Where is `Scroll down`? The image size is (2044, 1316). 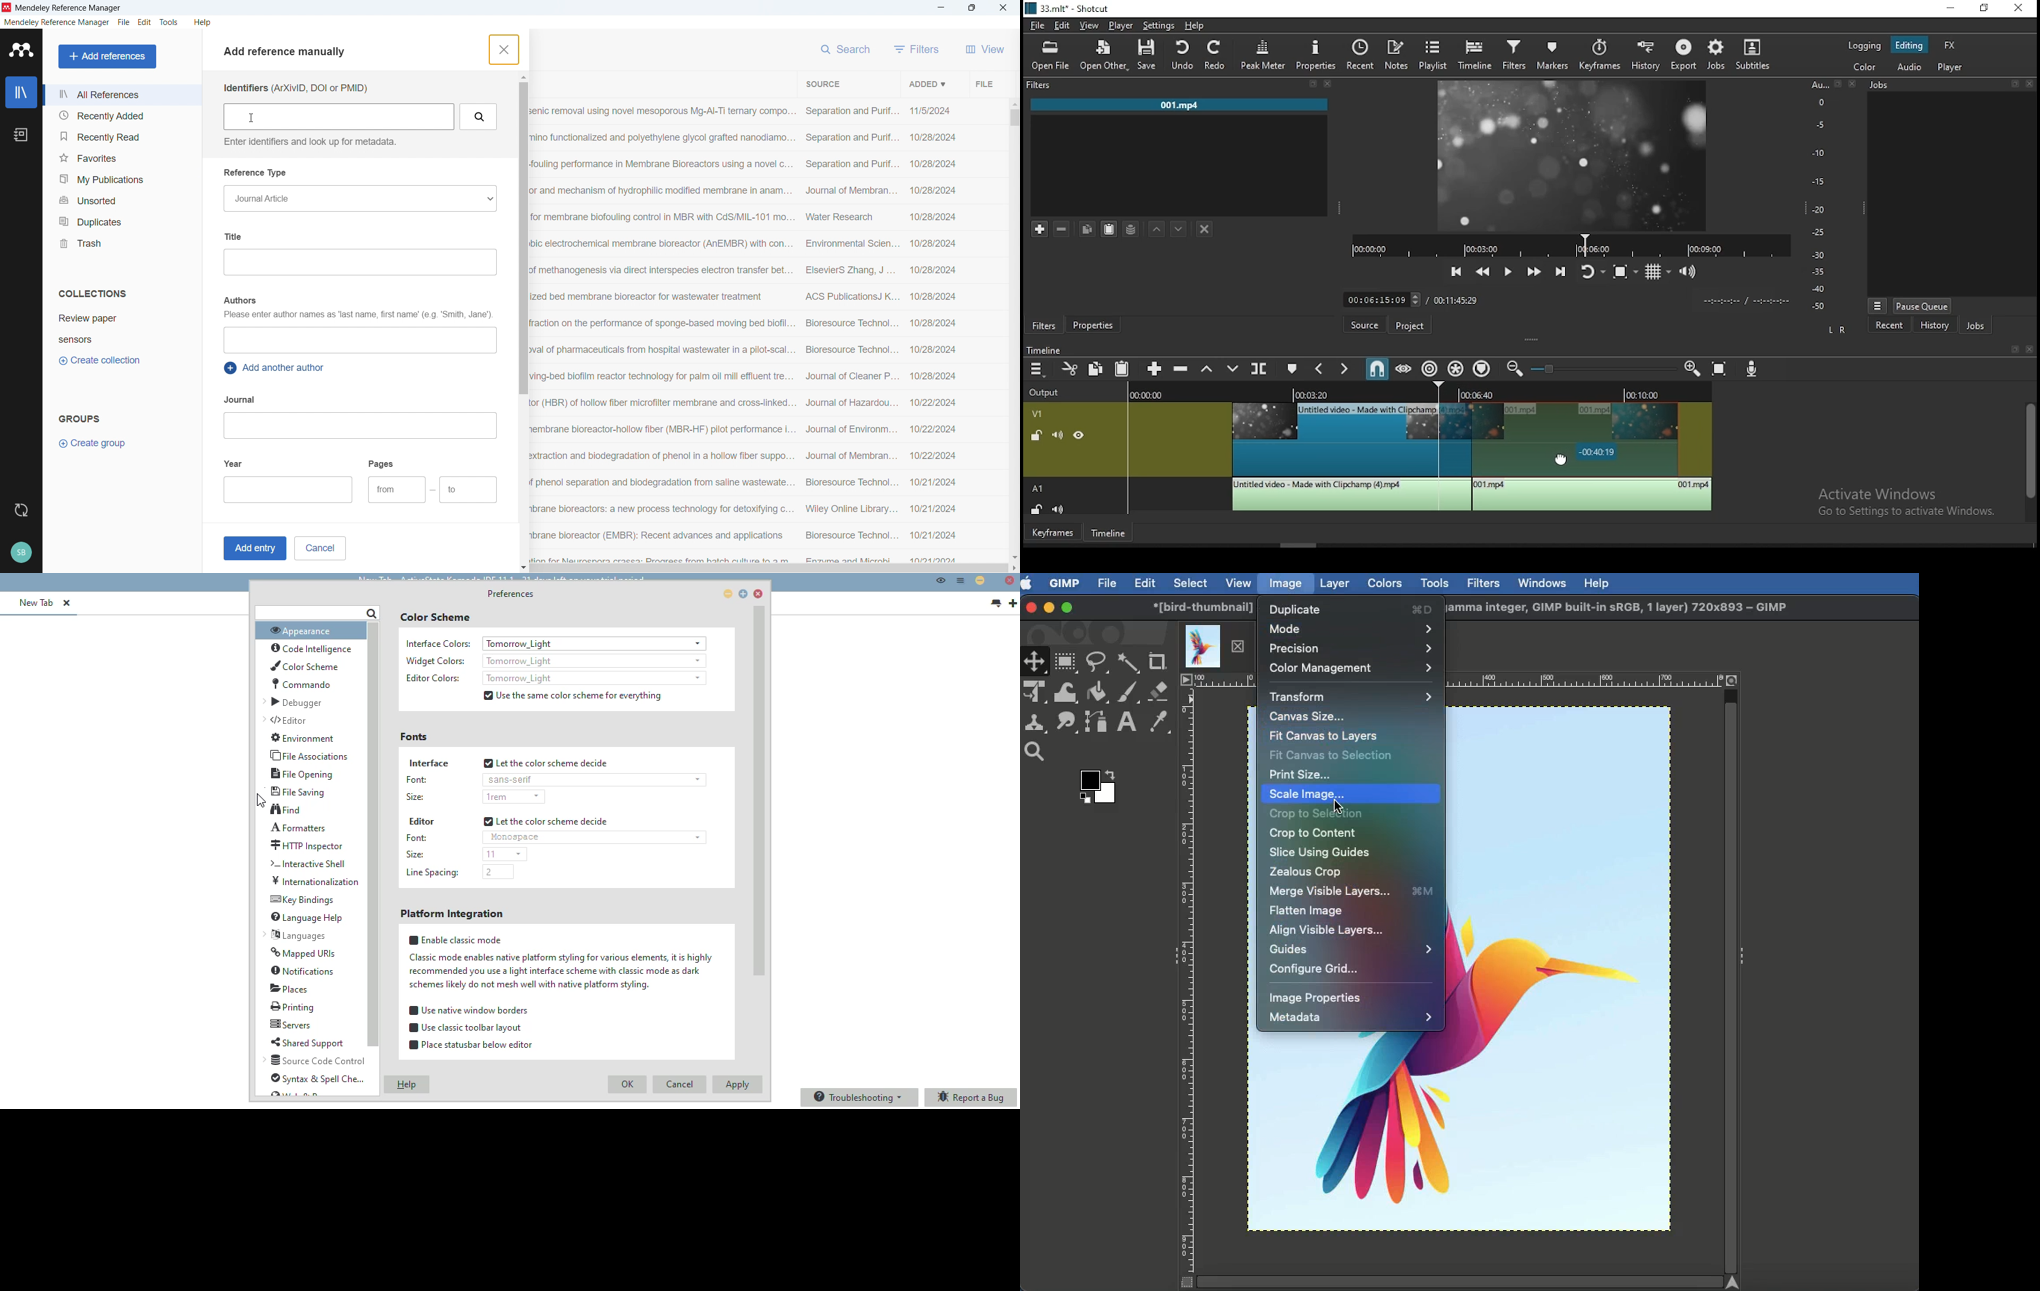
Scroll down is located at coordinates (524, 569).